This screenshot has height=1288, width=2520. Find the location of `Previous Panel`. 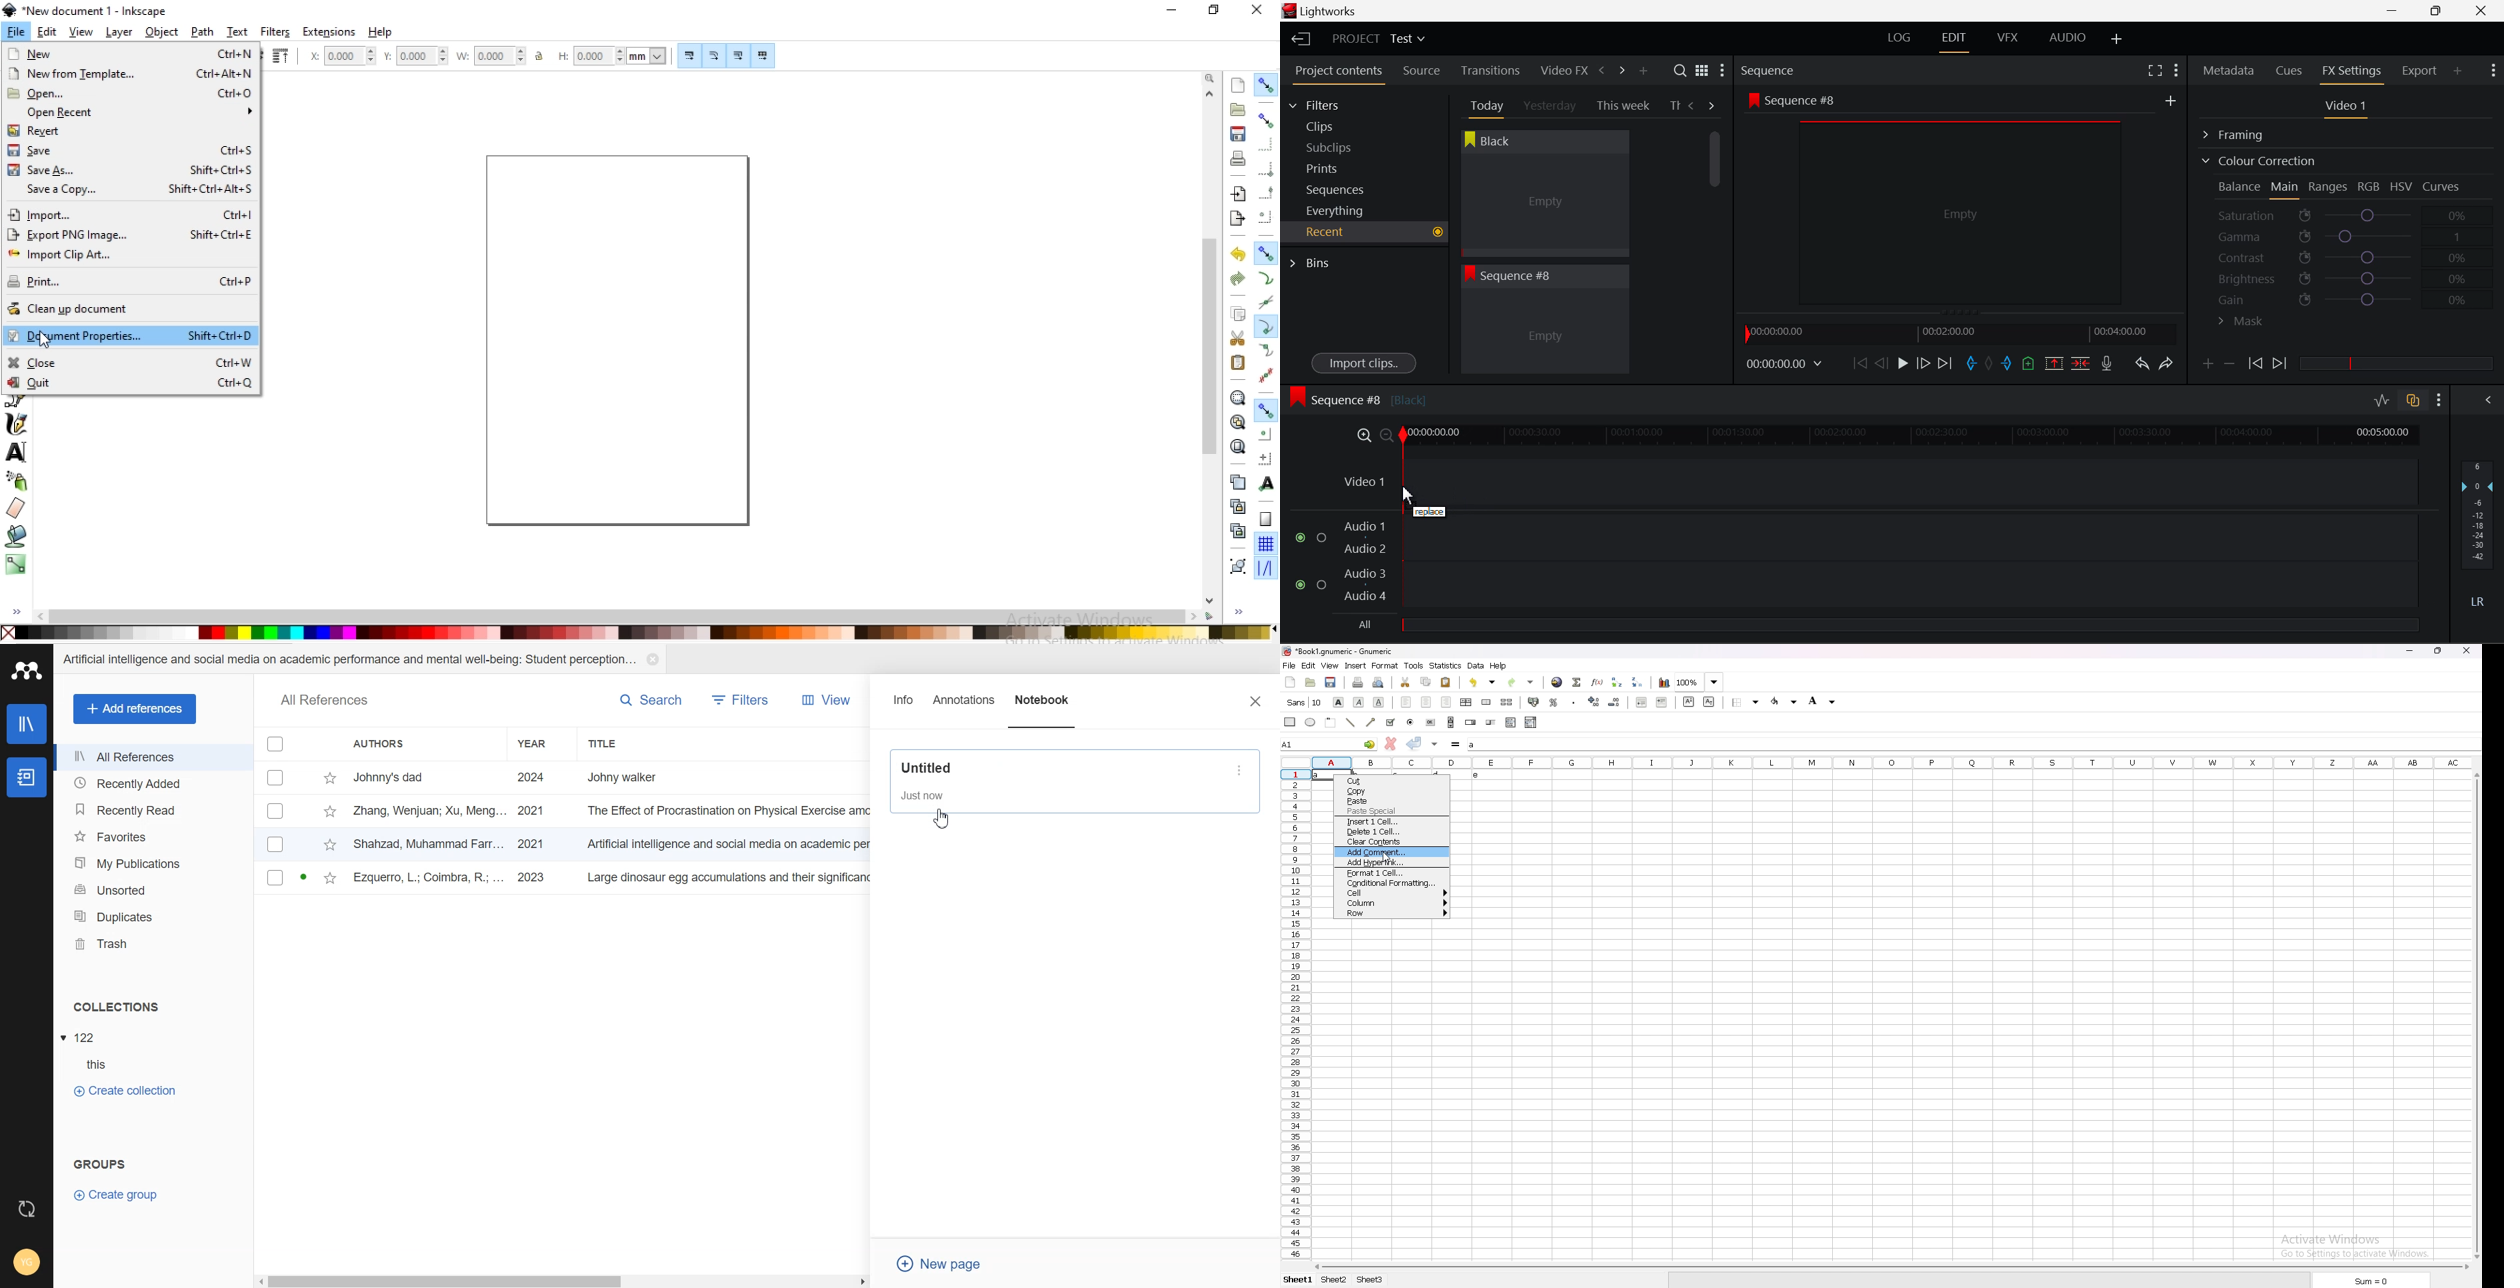

Previous Panel is located at coordinates (1601, 71).